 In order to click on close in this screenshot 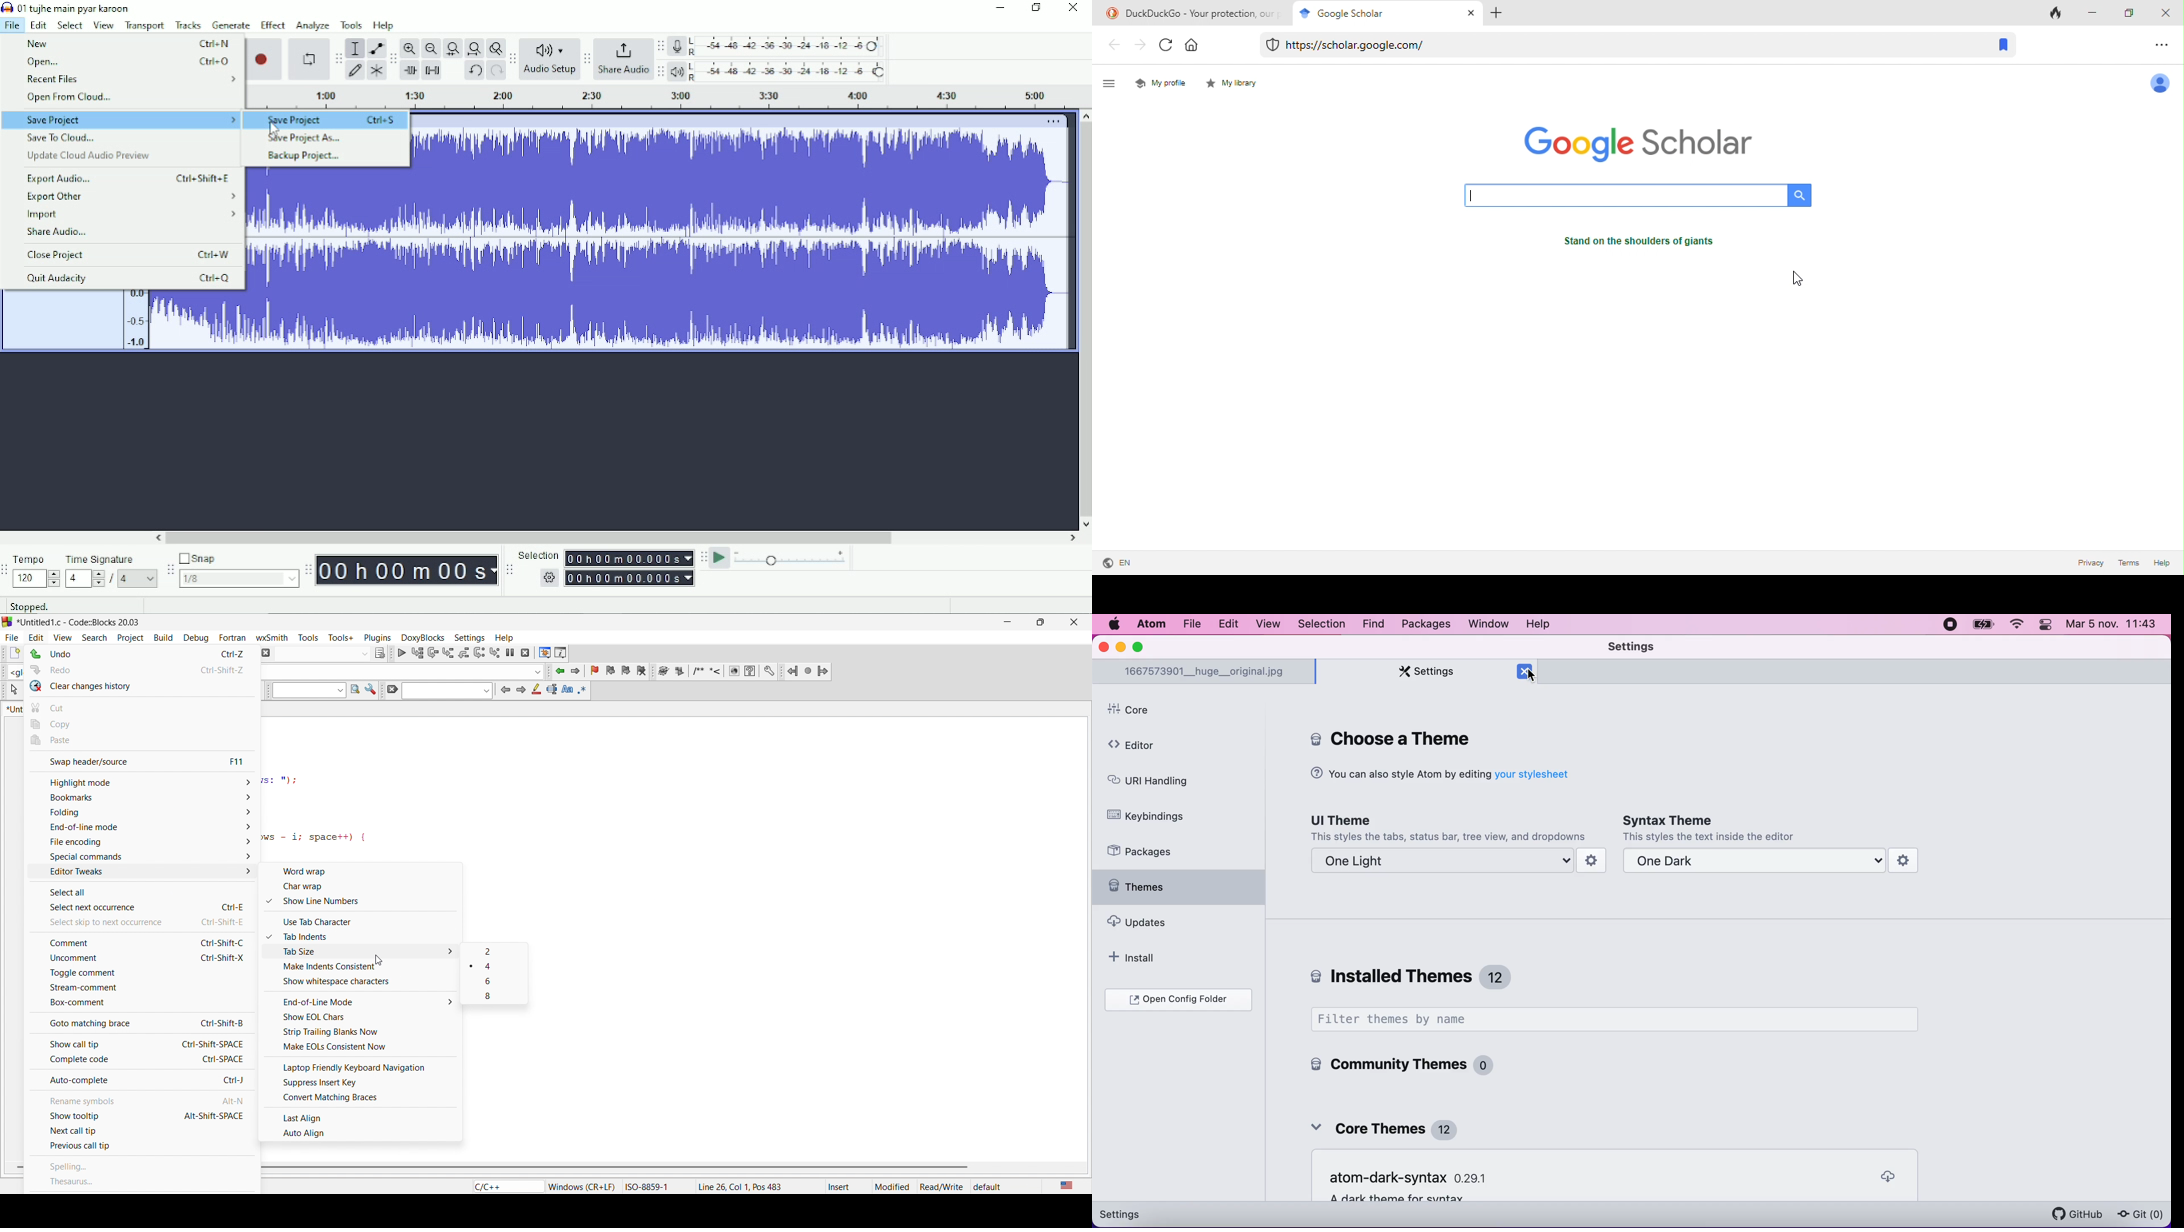, I will do `click(1076, 621)`.